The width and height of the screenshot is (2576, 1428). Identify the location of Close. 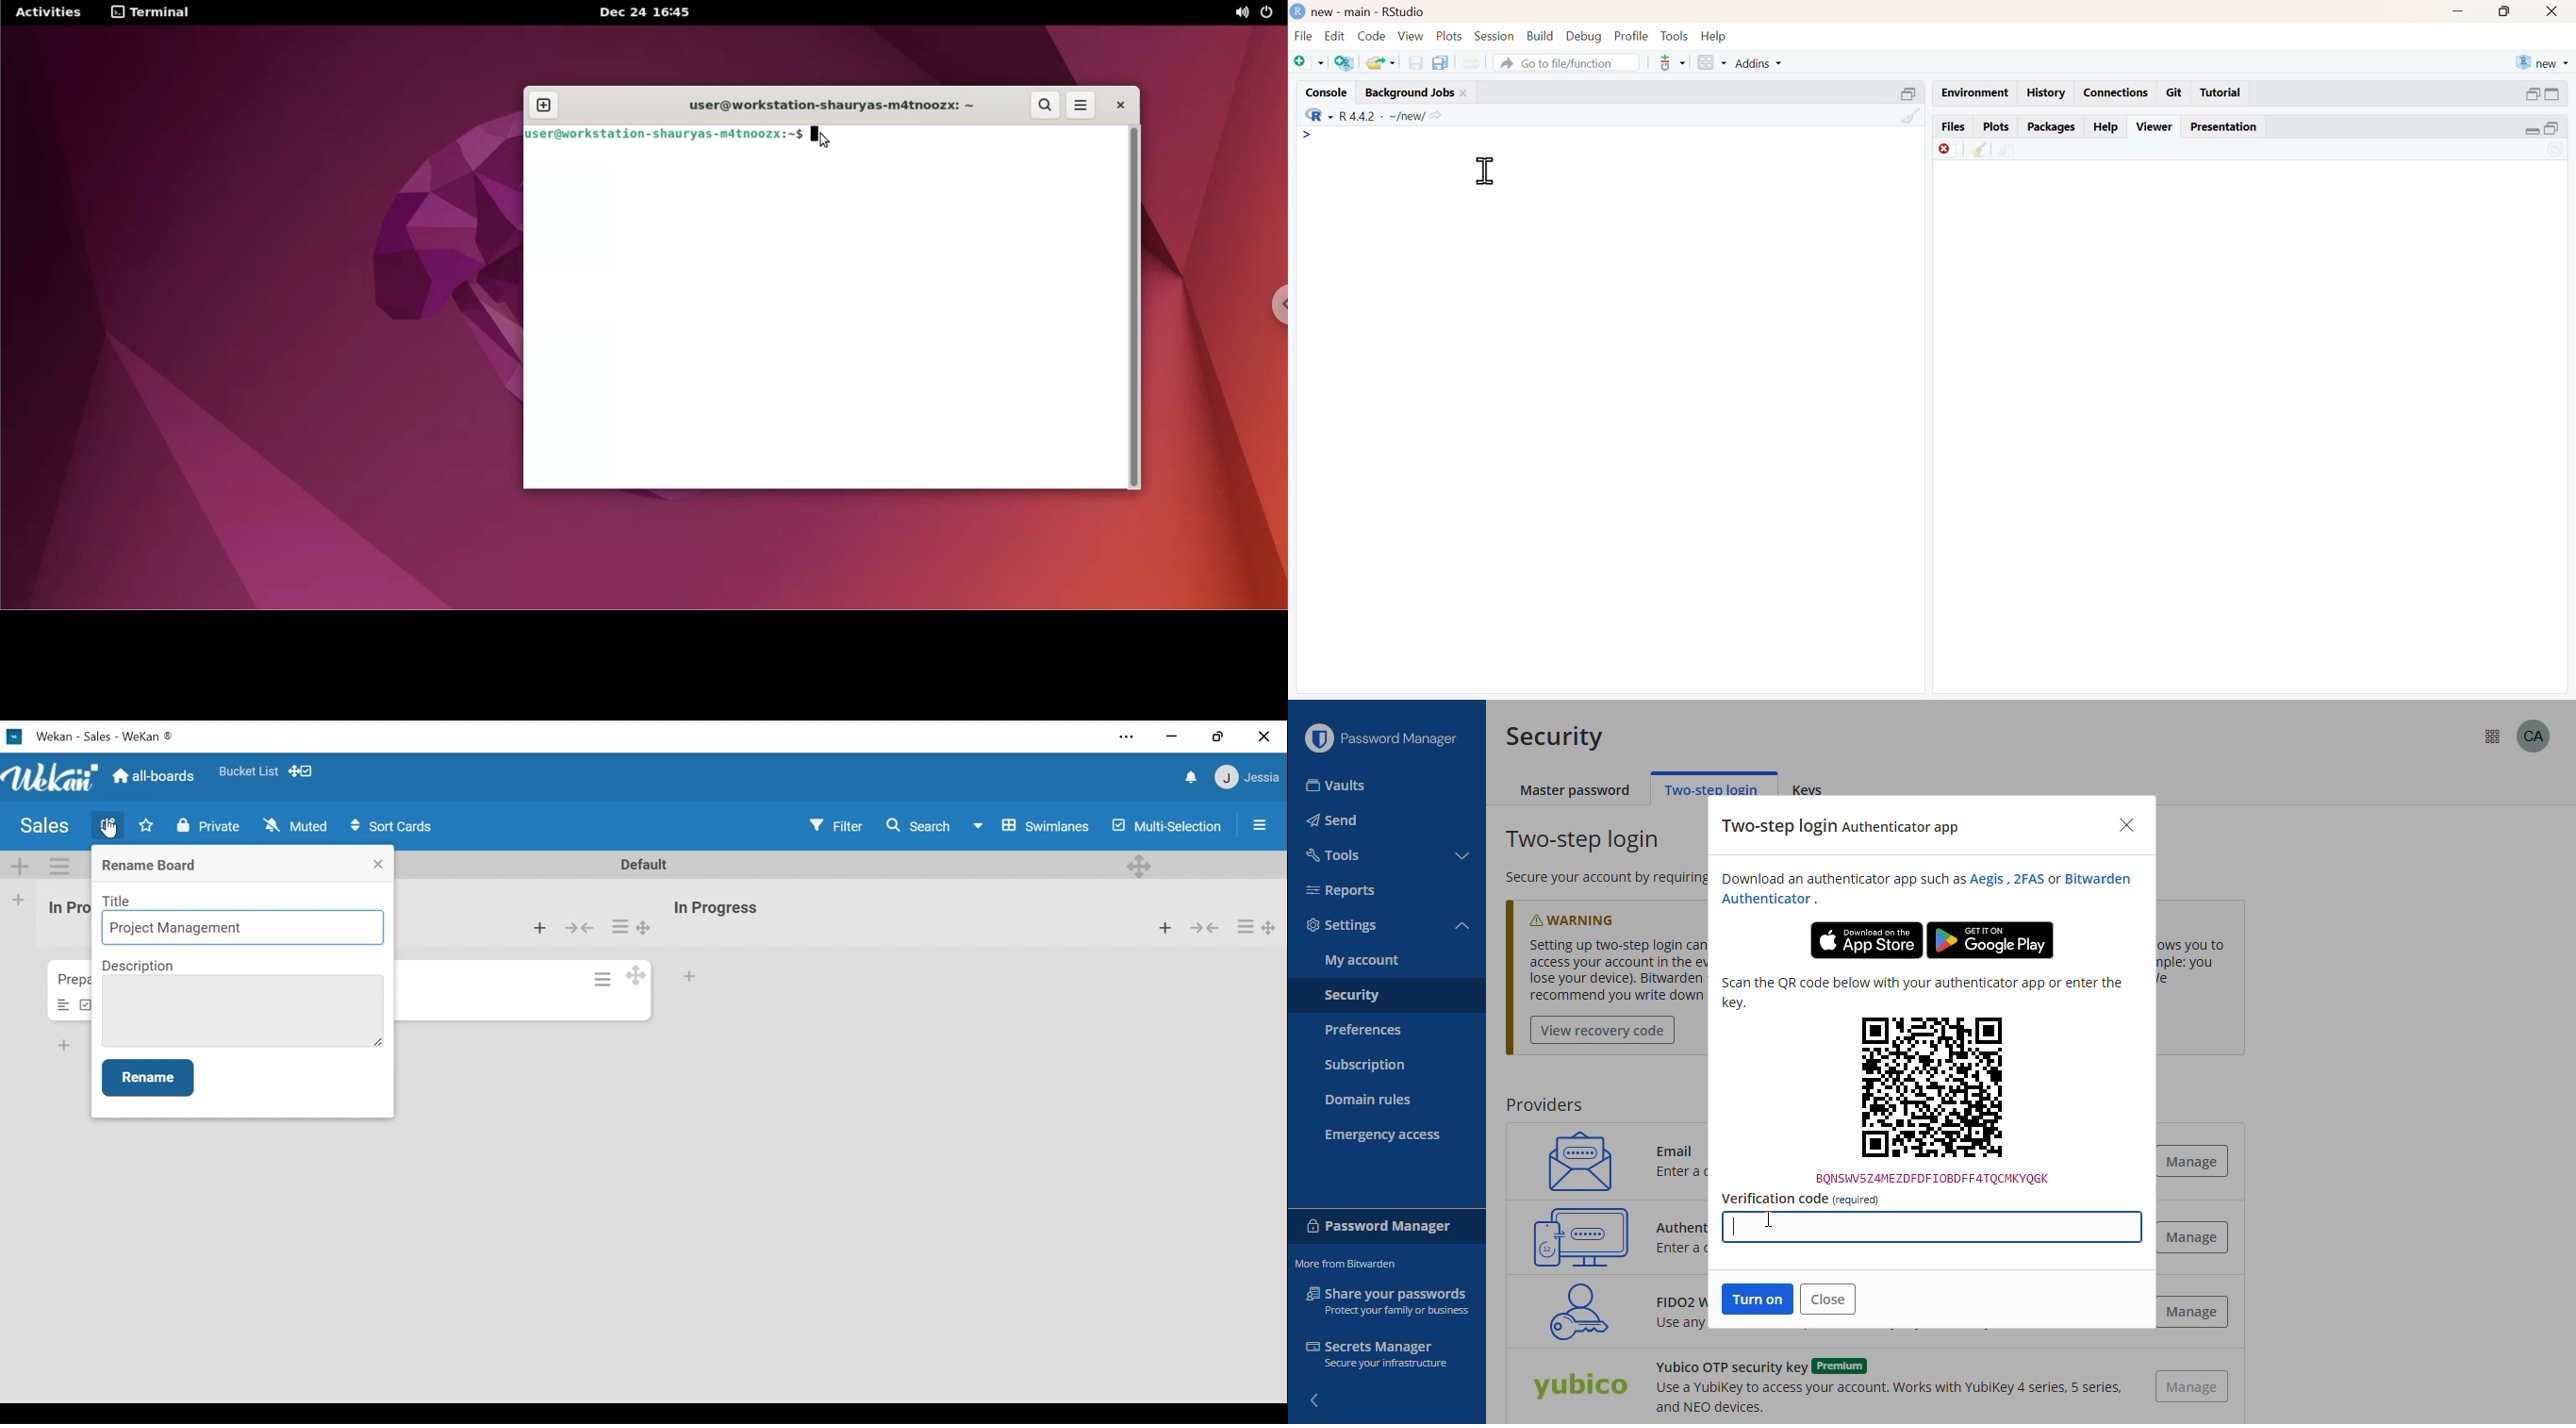
(379, 864).